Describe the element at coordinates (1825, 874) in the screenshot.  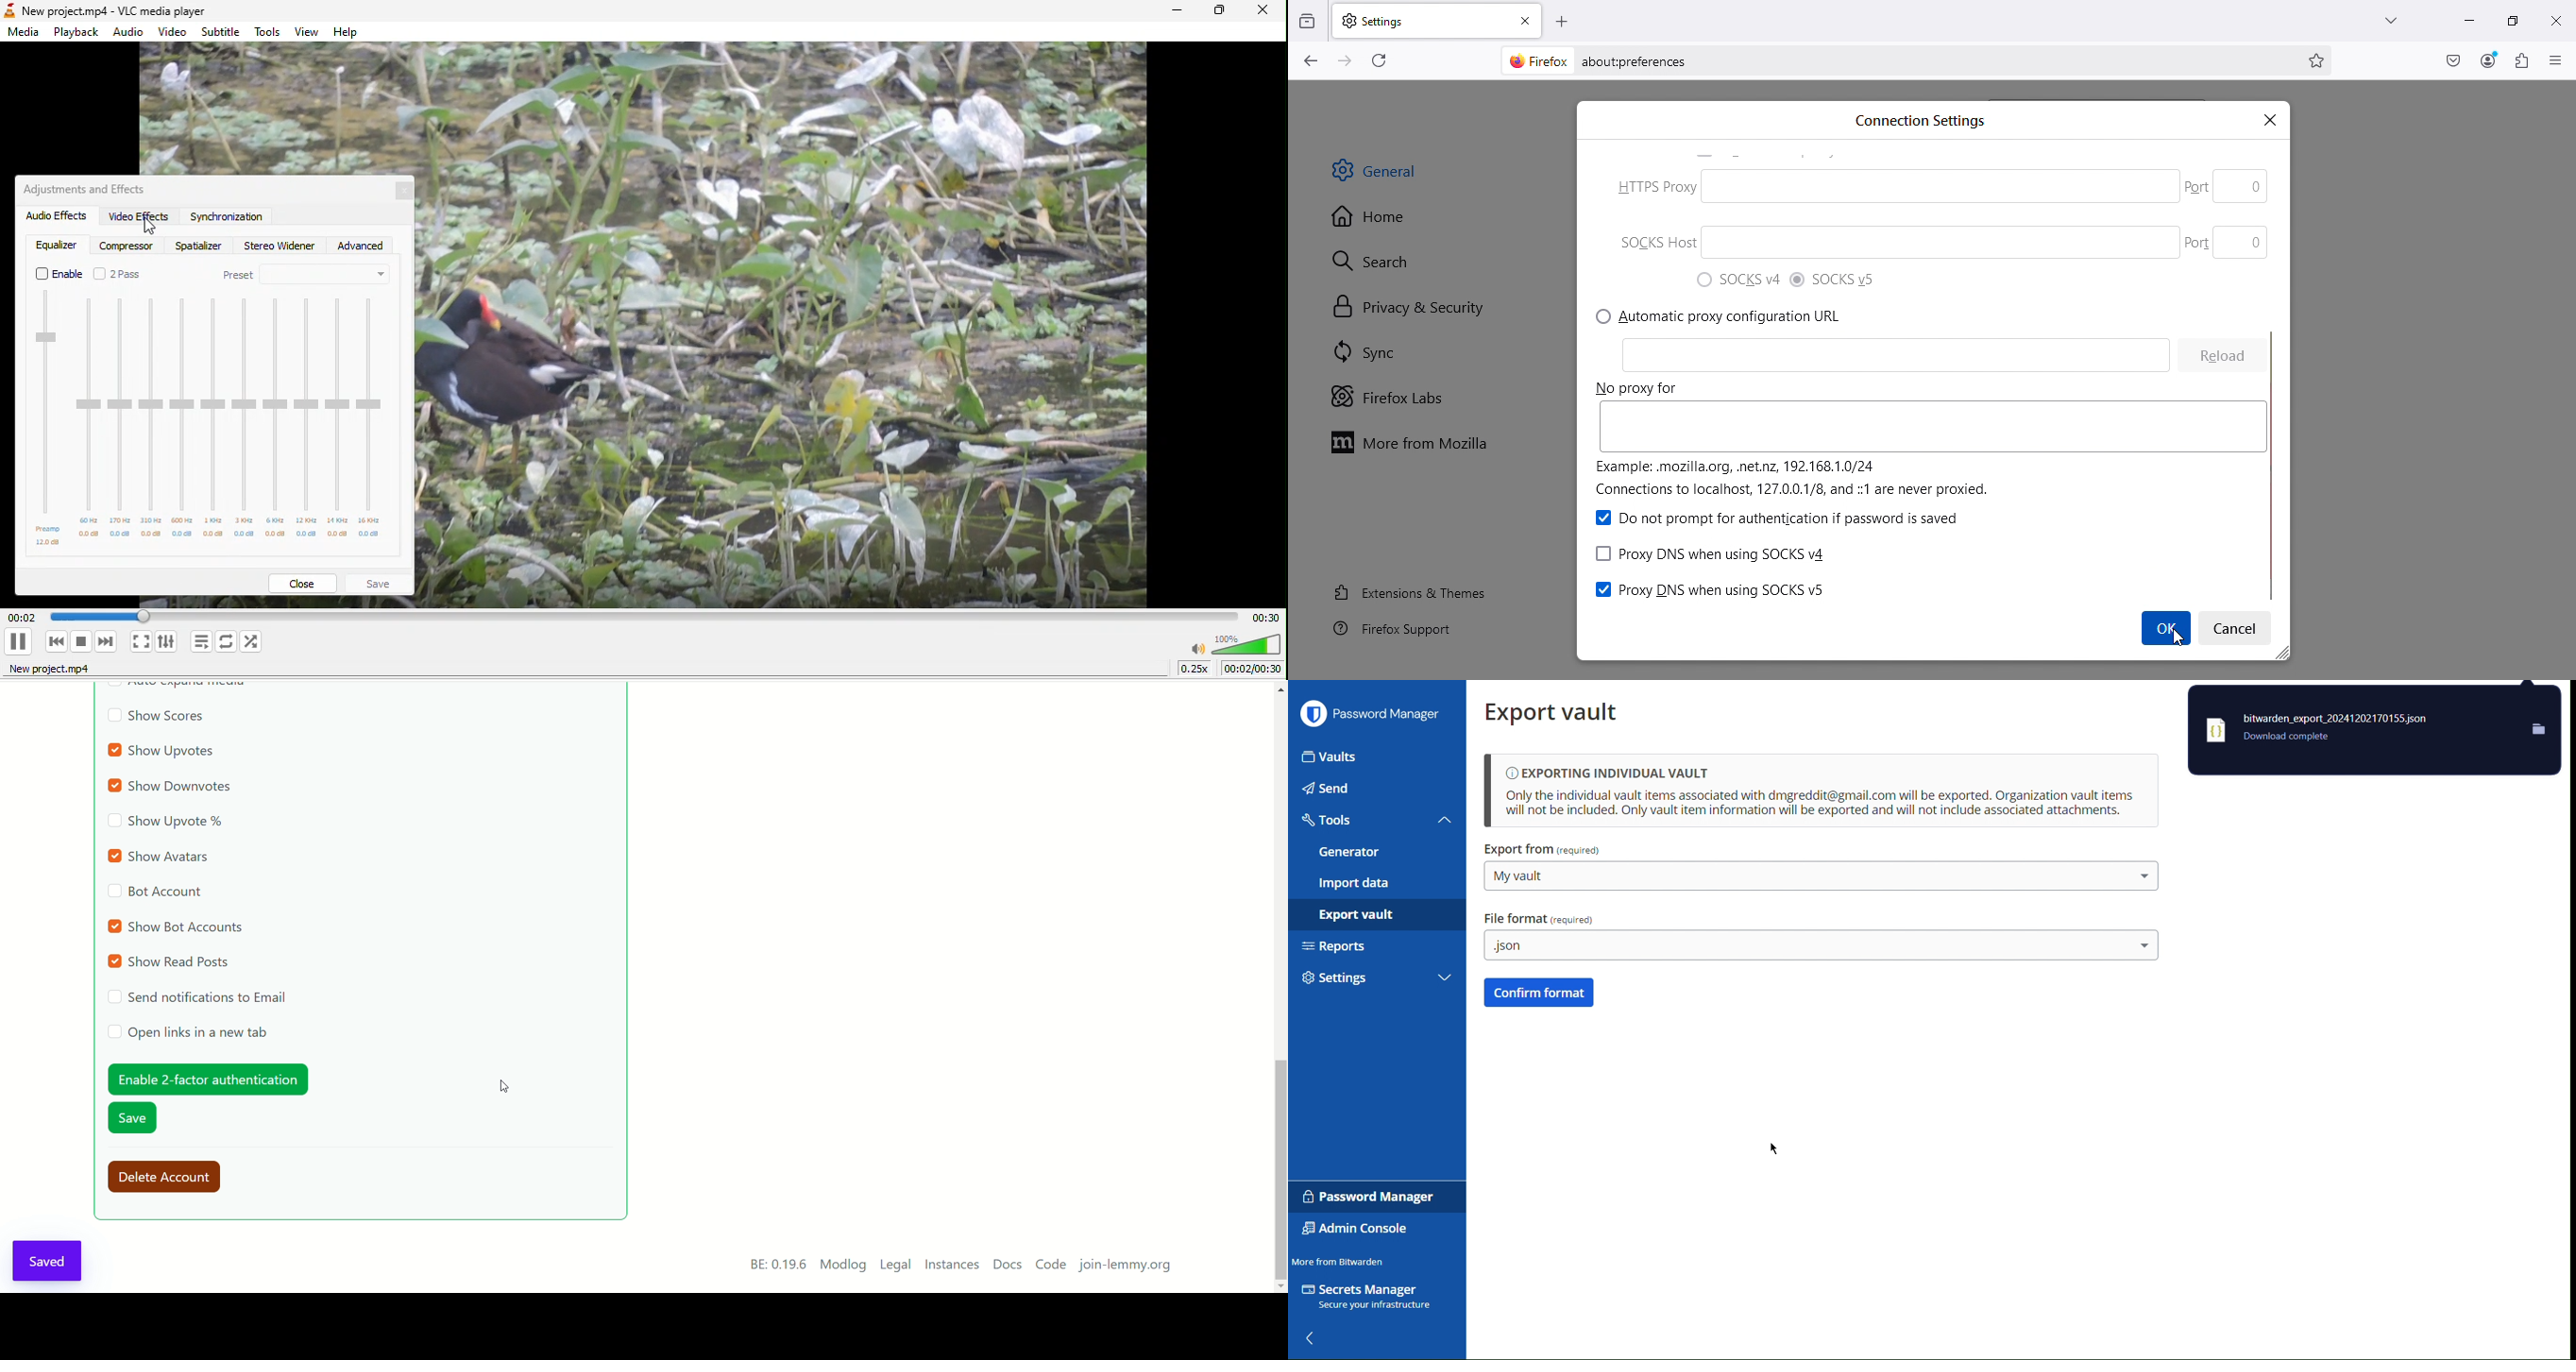
I see `My vault` at that location.